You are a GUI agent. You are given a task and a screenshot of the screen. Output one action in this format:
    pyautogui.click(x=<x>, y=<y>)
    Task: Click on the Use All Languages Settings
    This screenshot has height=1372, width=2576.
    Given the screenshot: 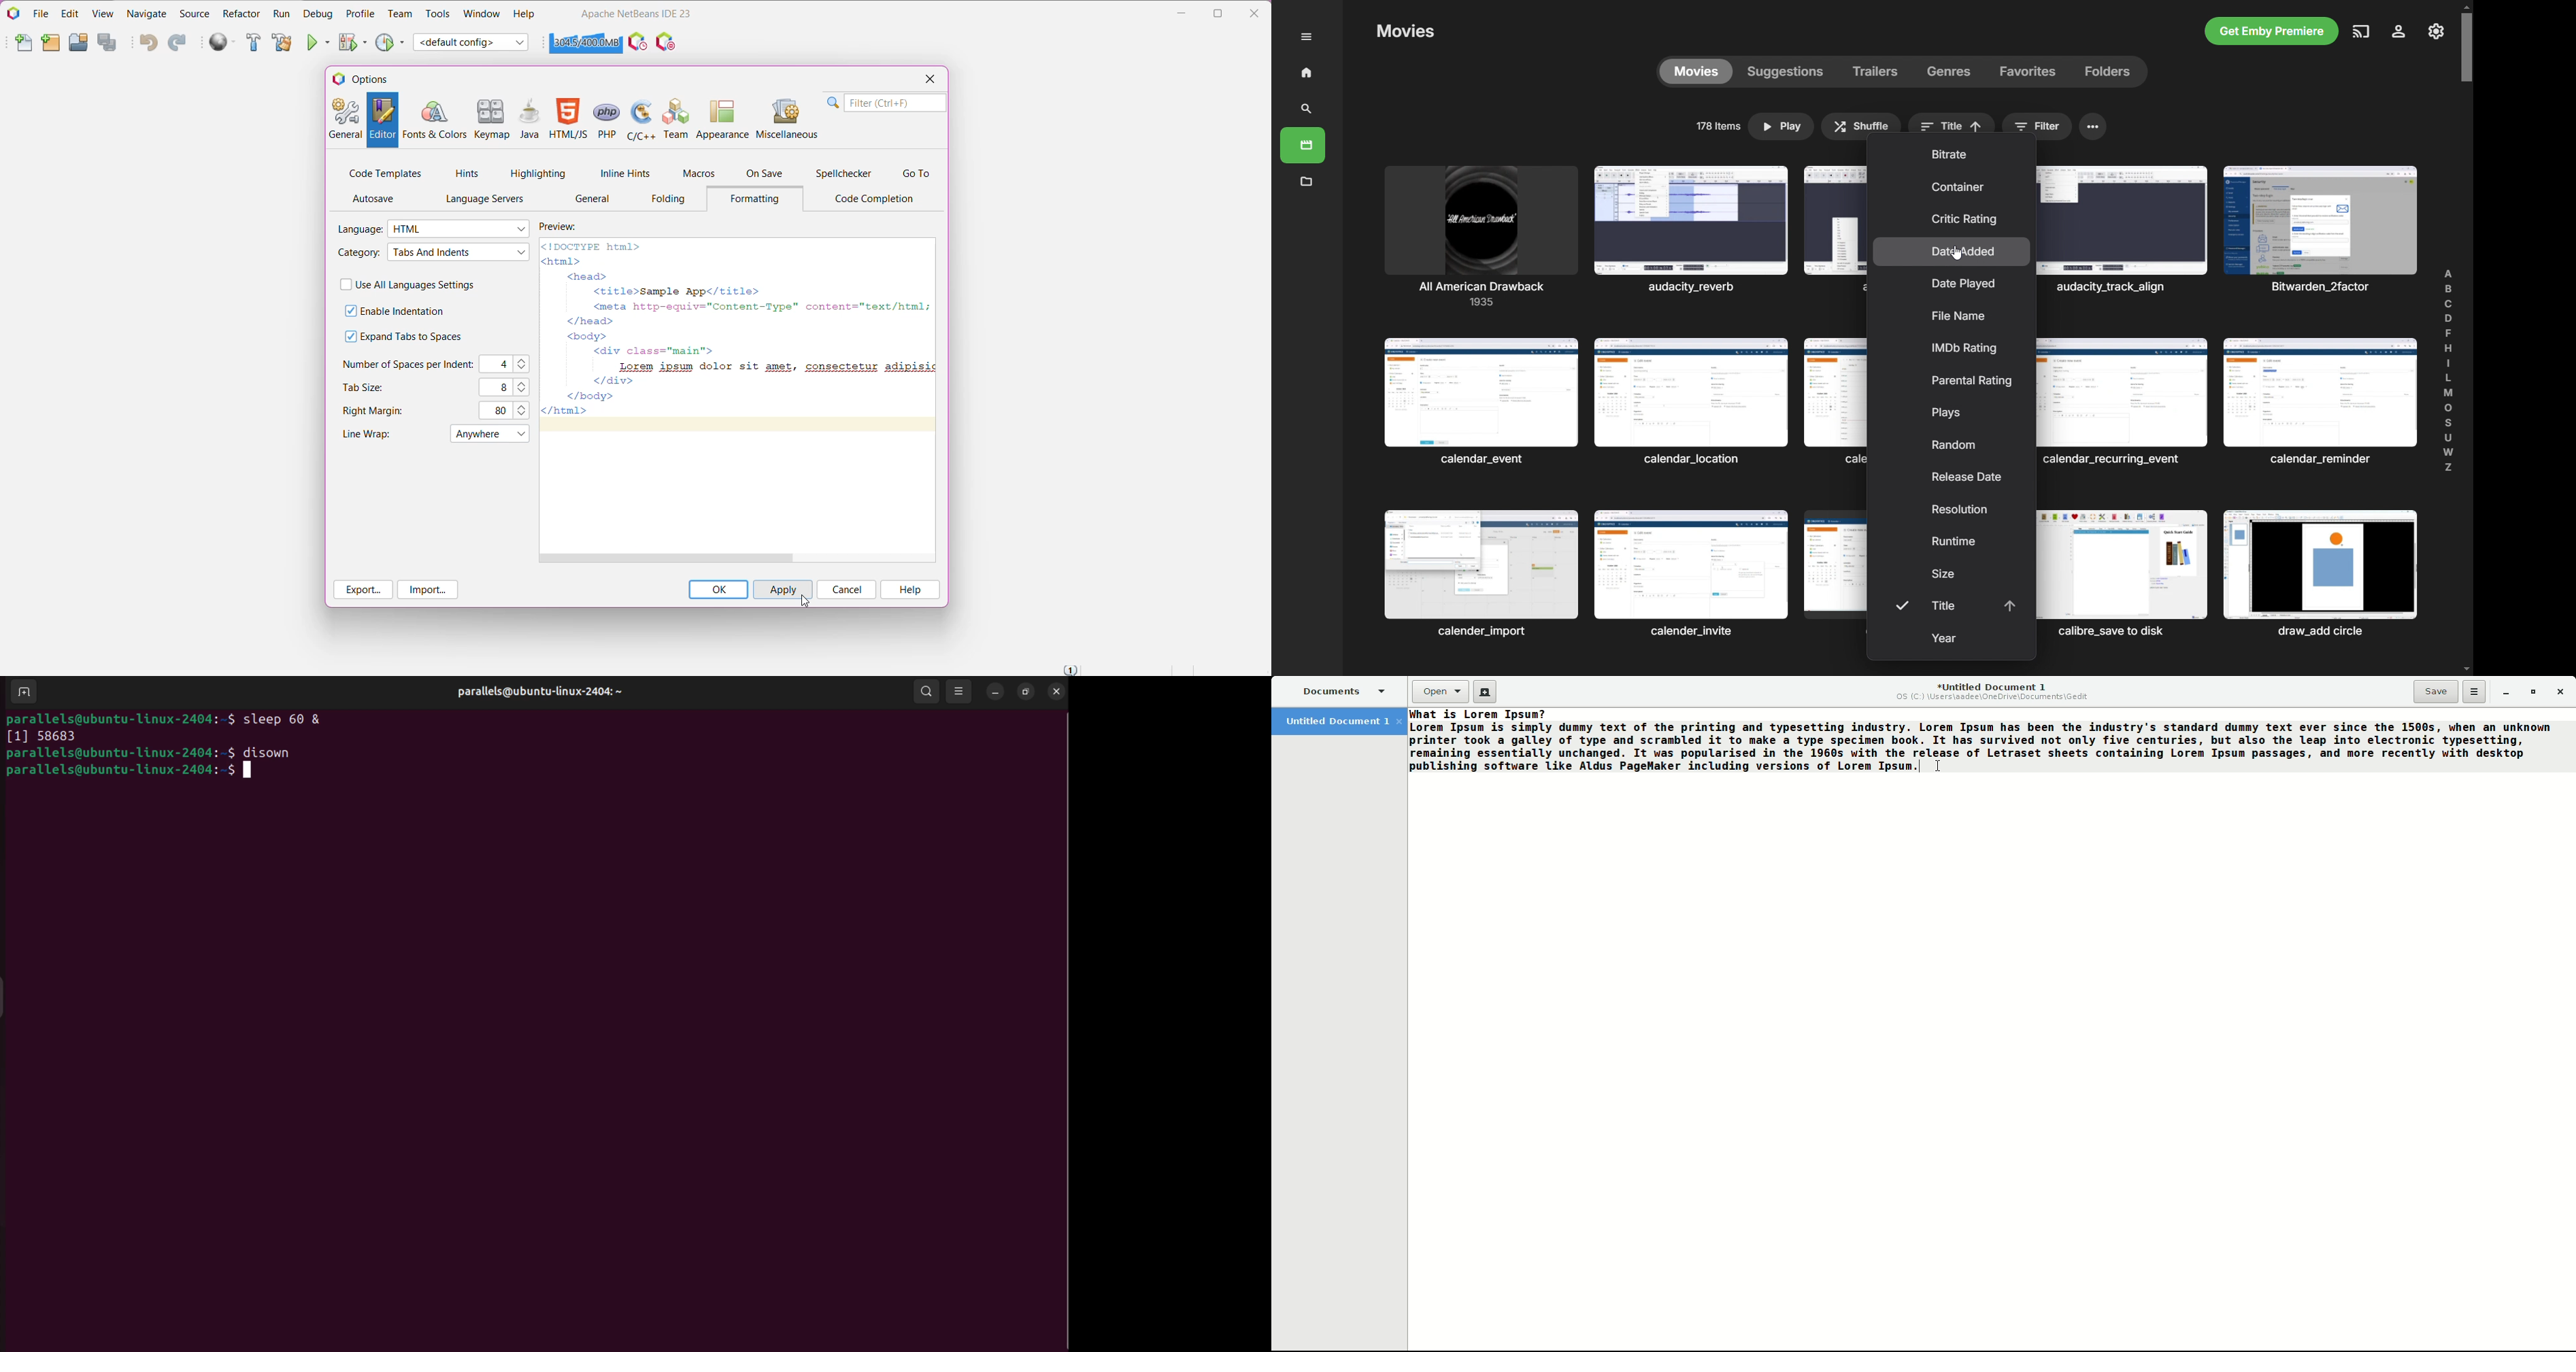 What is the action you would take?
    pyautogui.click(x=422, y=285)
    